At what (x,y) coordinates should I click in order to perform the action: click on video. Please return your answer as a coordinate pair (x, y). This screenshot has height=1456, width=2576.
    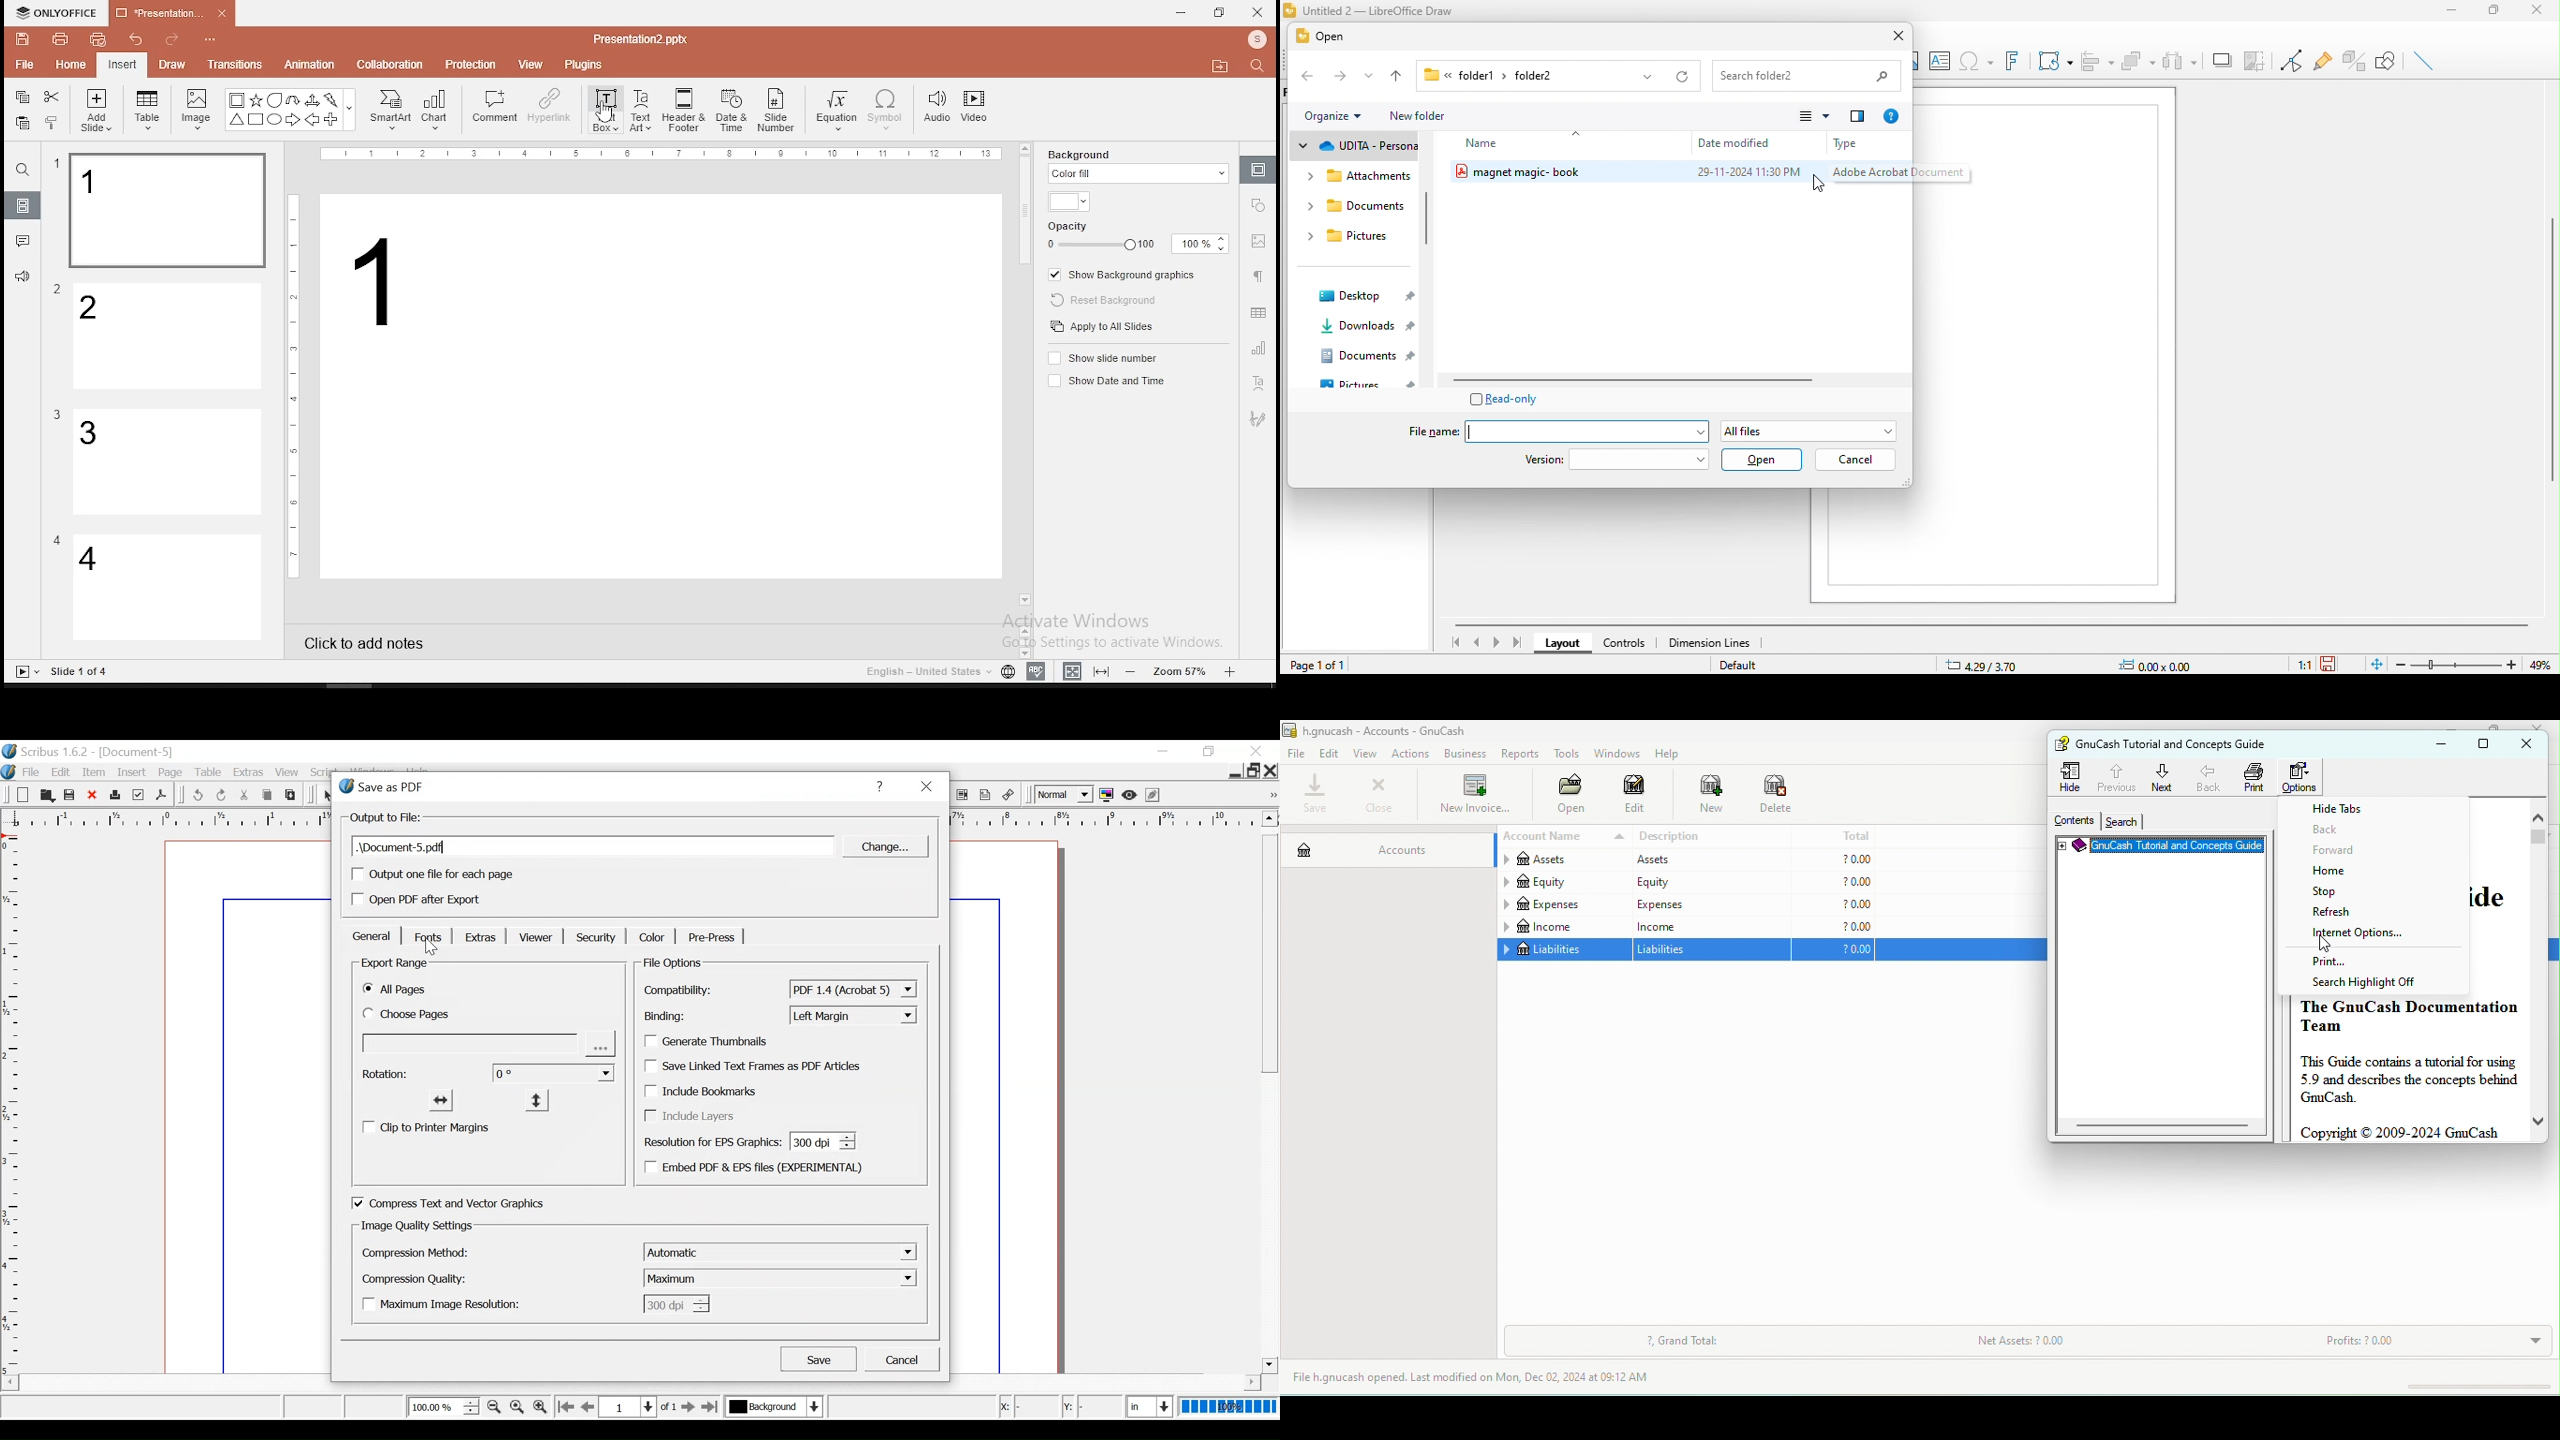
    Looking at the image, I should click on (974, 109).